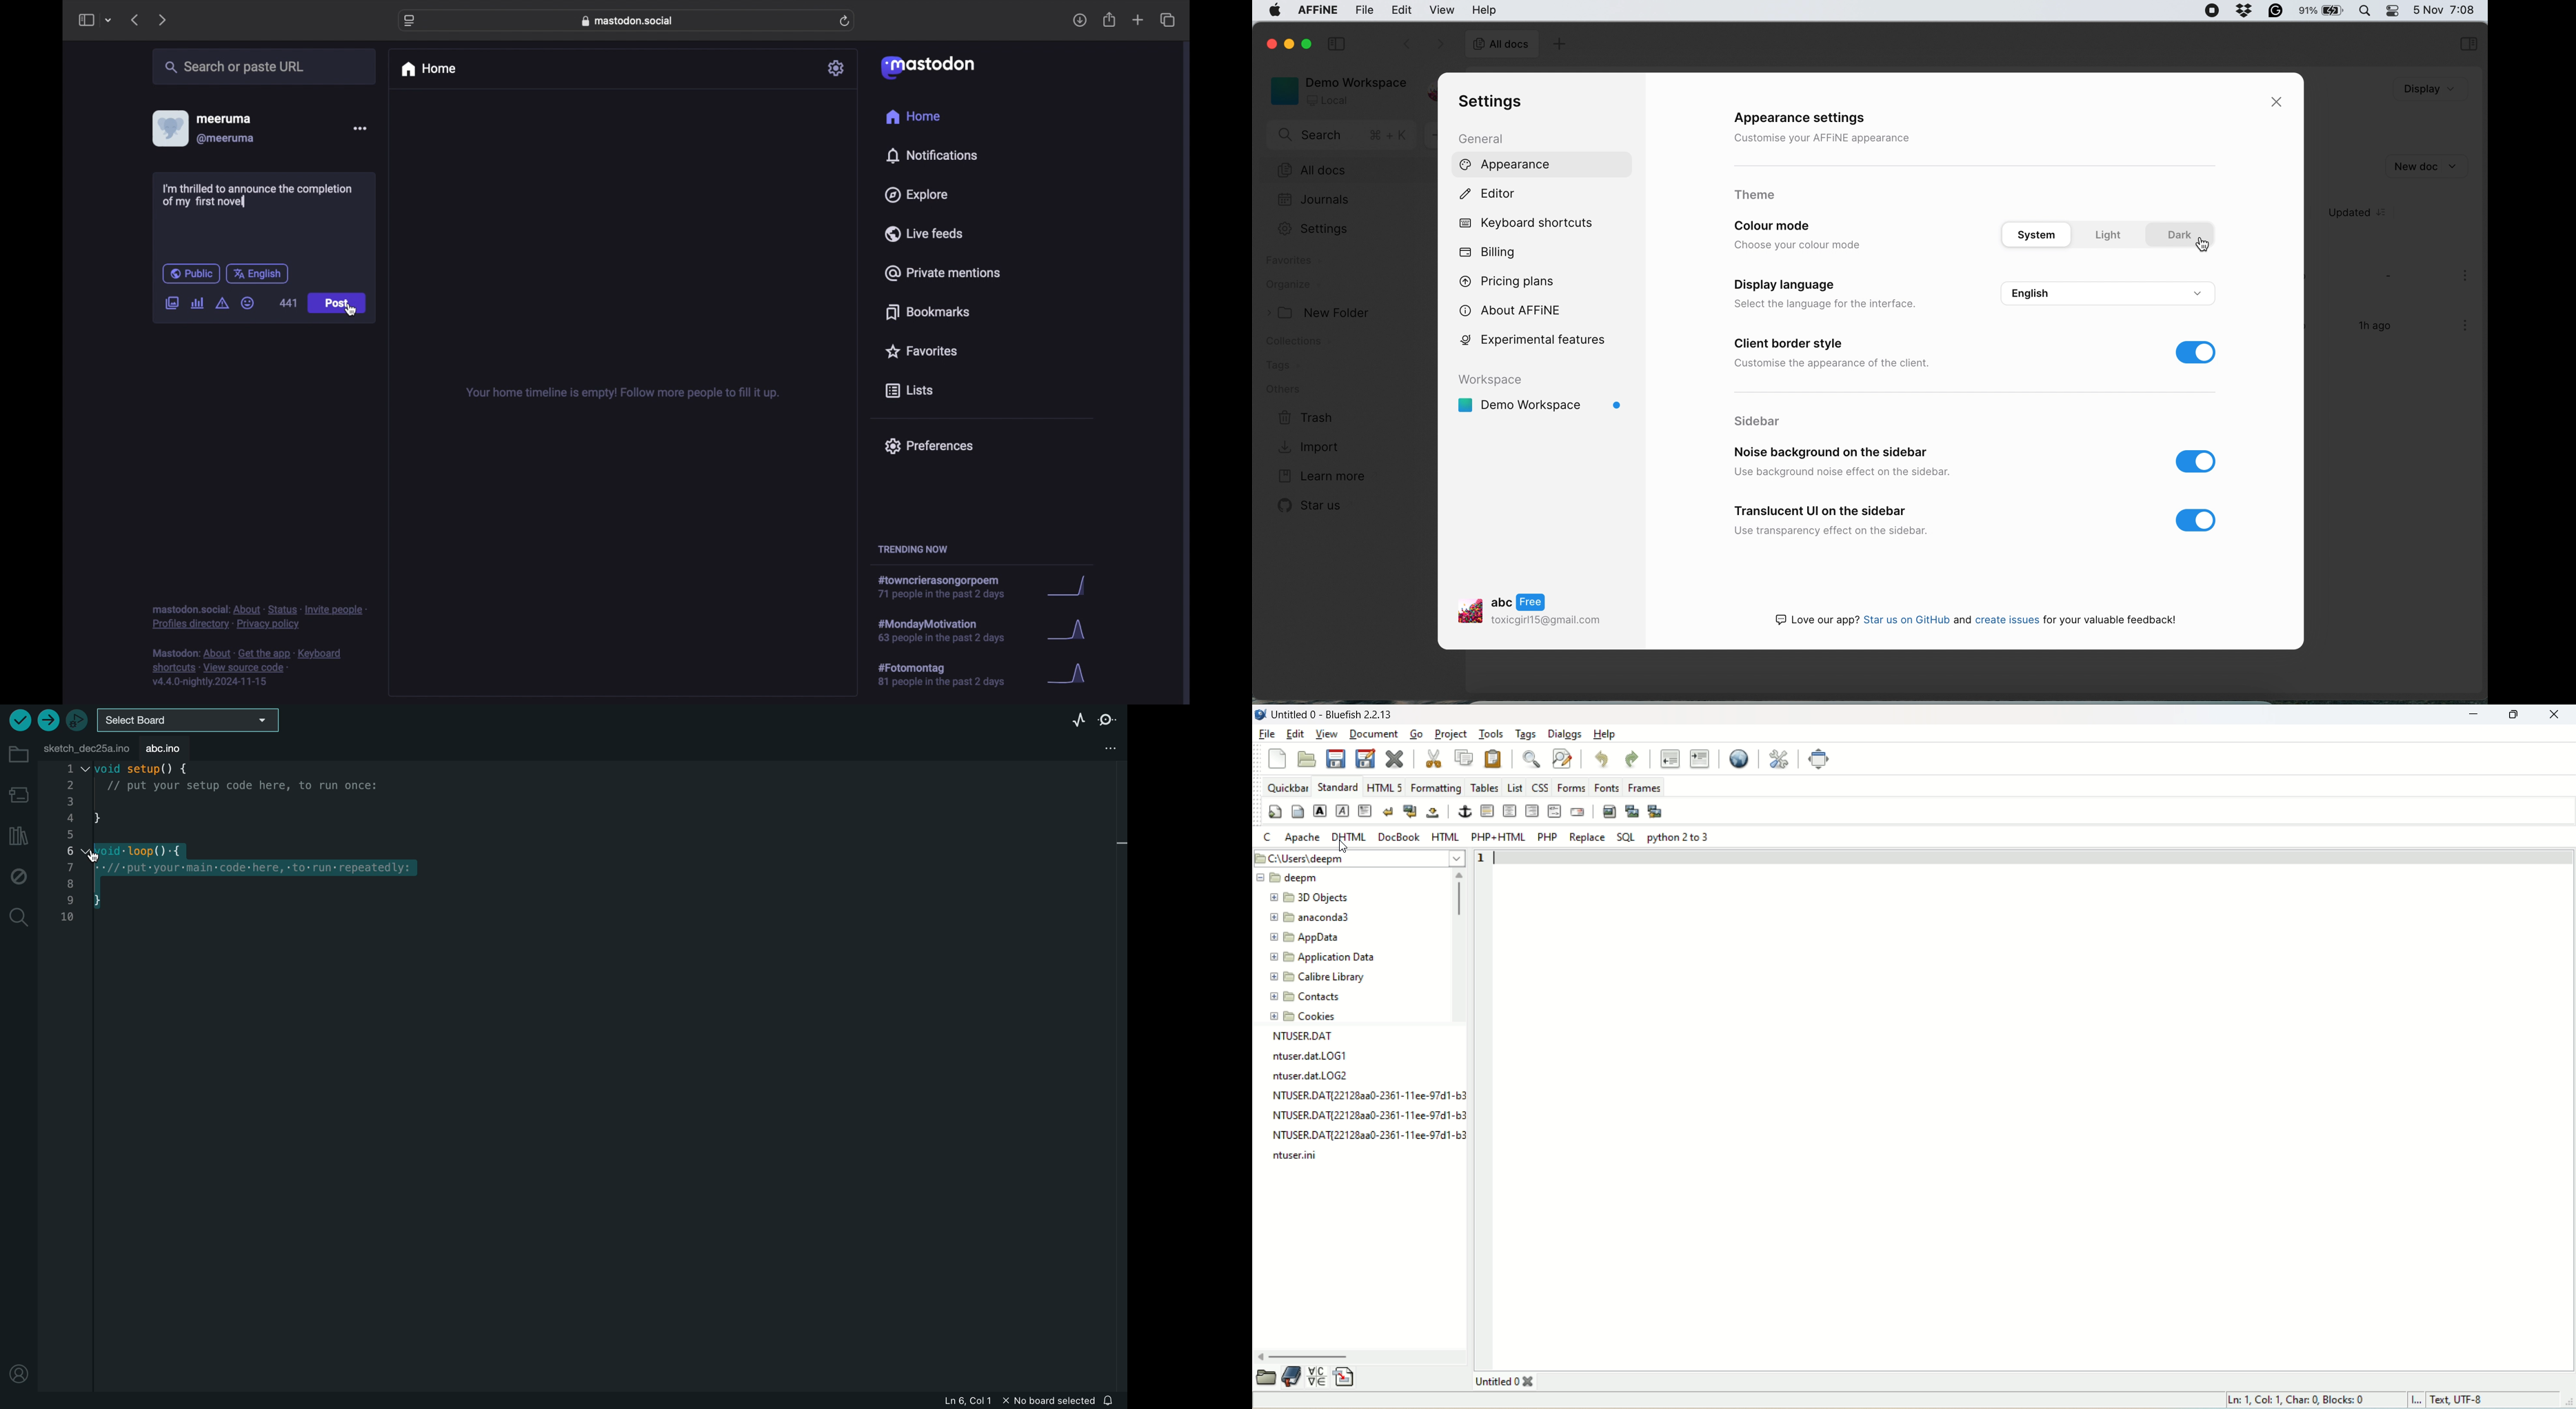 The image size is (2576, 1428). Describe the element at coordinates (921, 351) in the screenshot. I see `favorites` at that location.